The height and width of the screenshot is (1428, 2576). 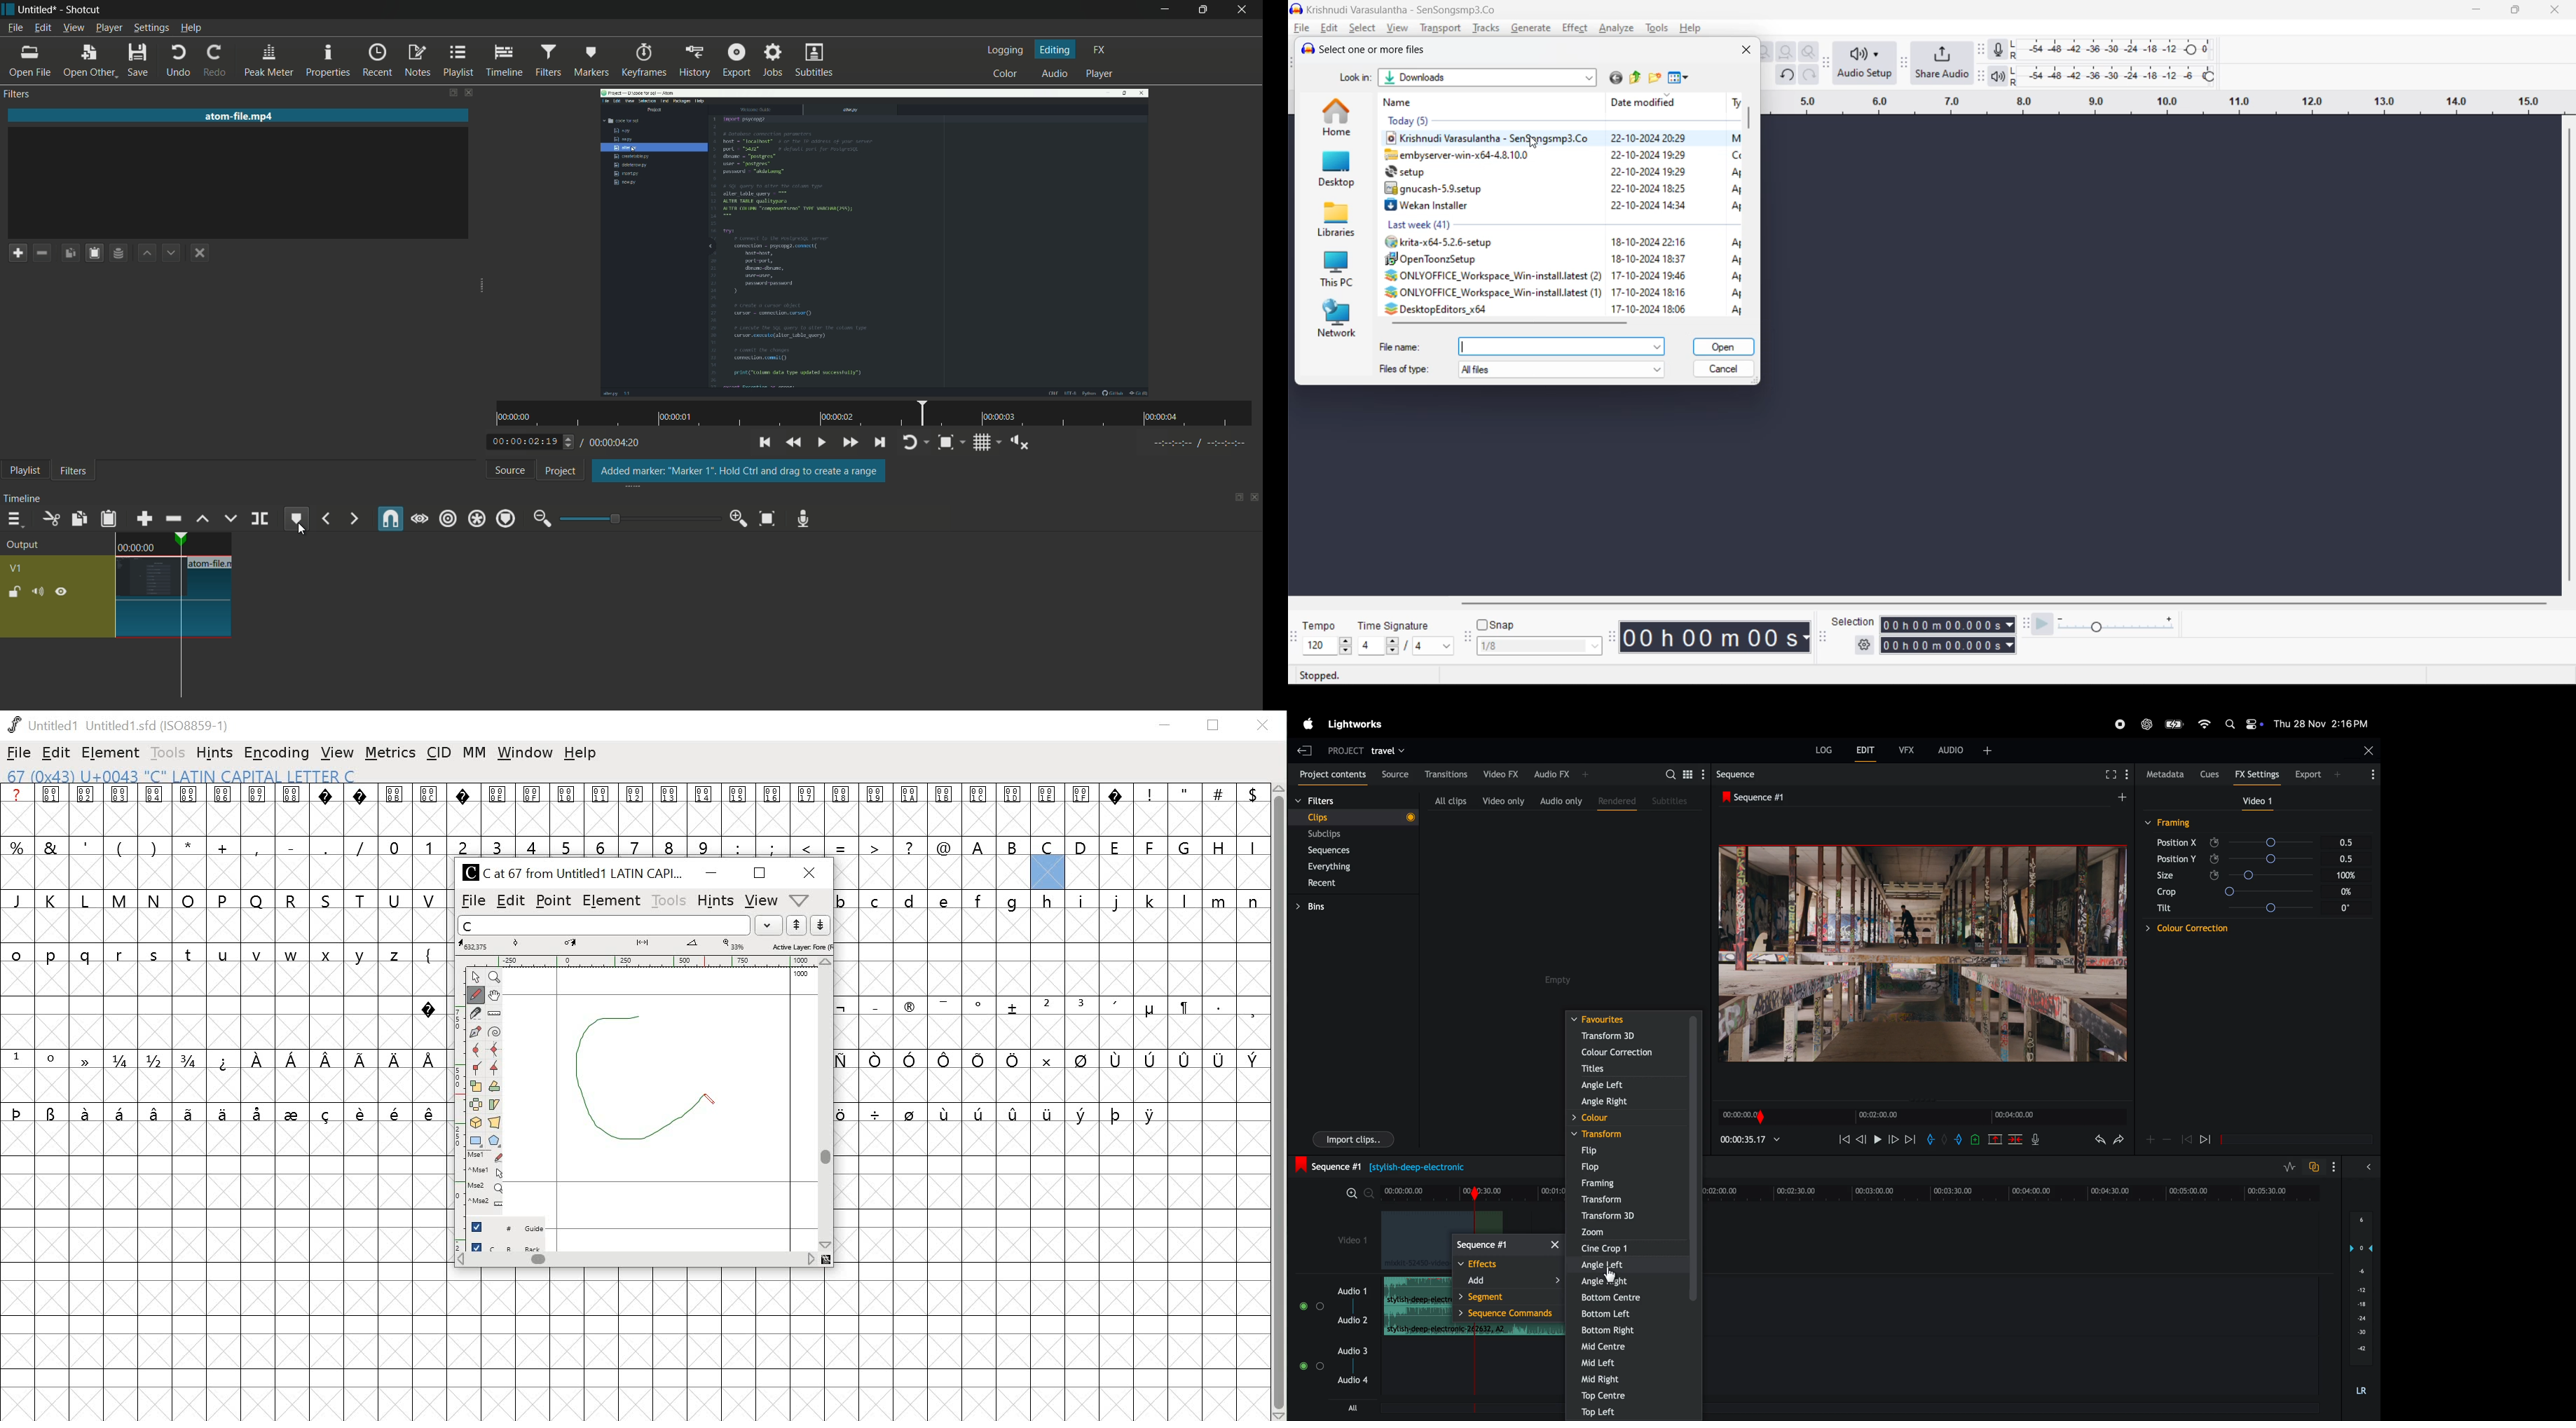 I want to click on edit, so click(x=55, y=753).